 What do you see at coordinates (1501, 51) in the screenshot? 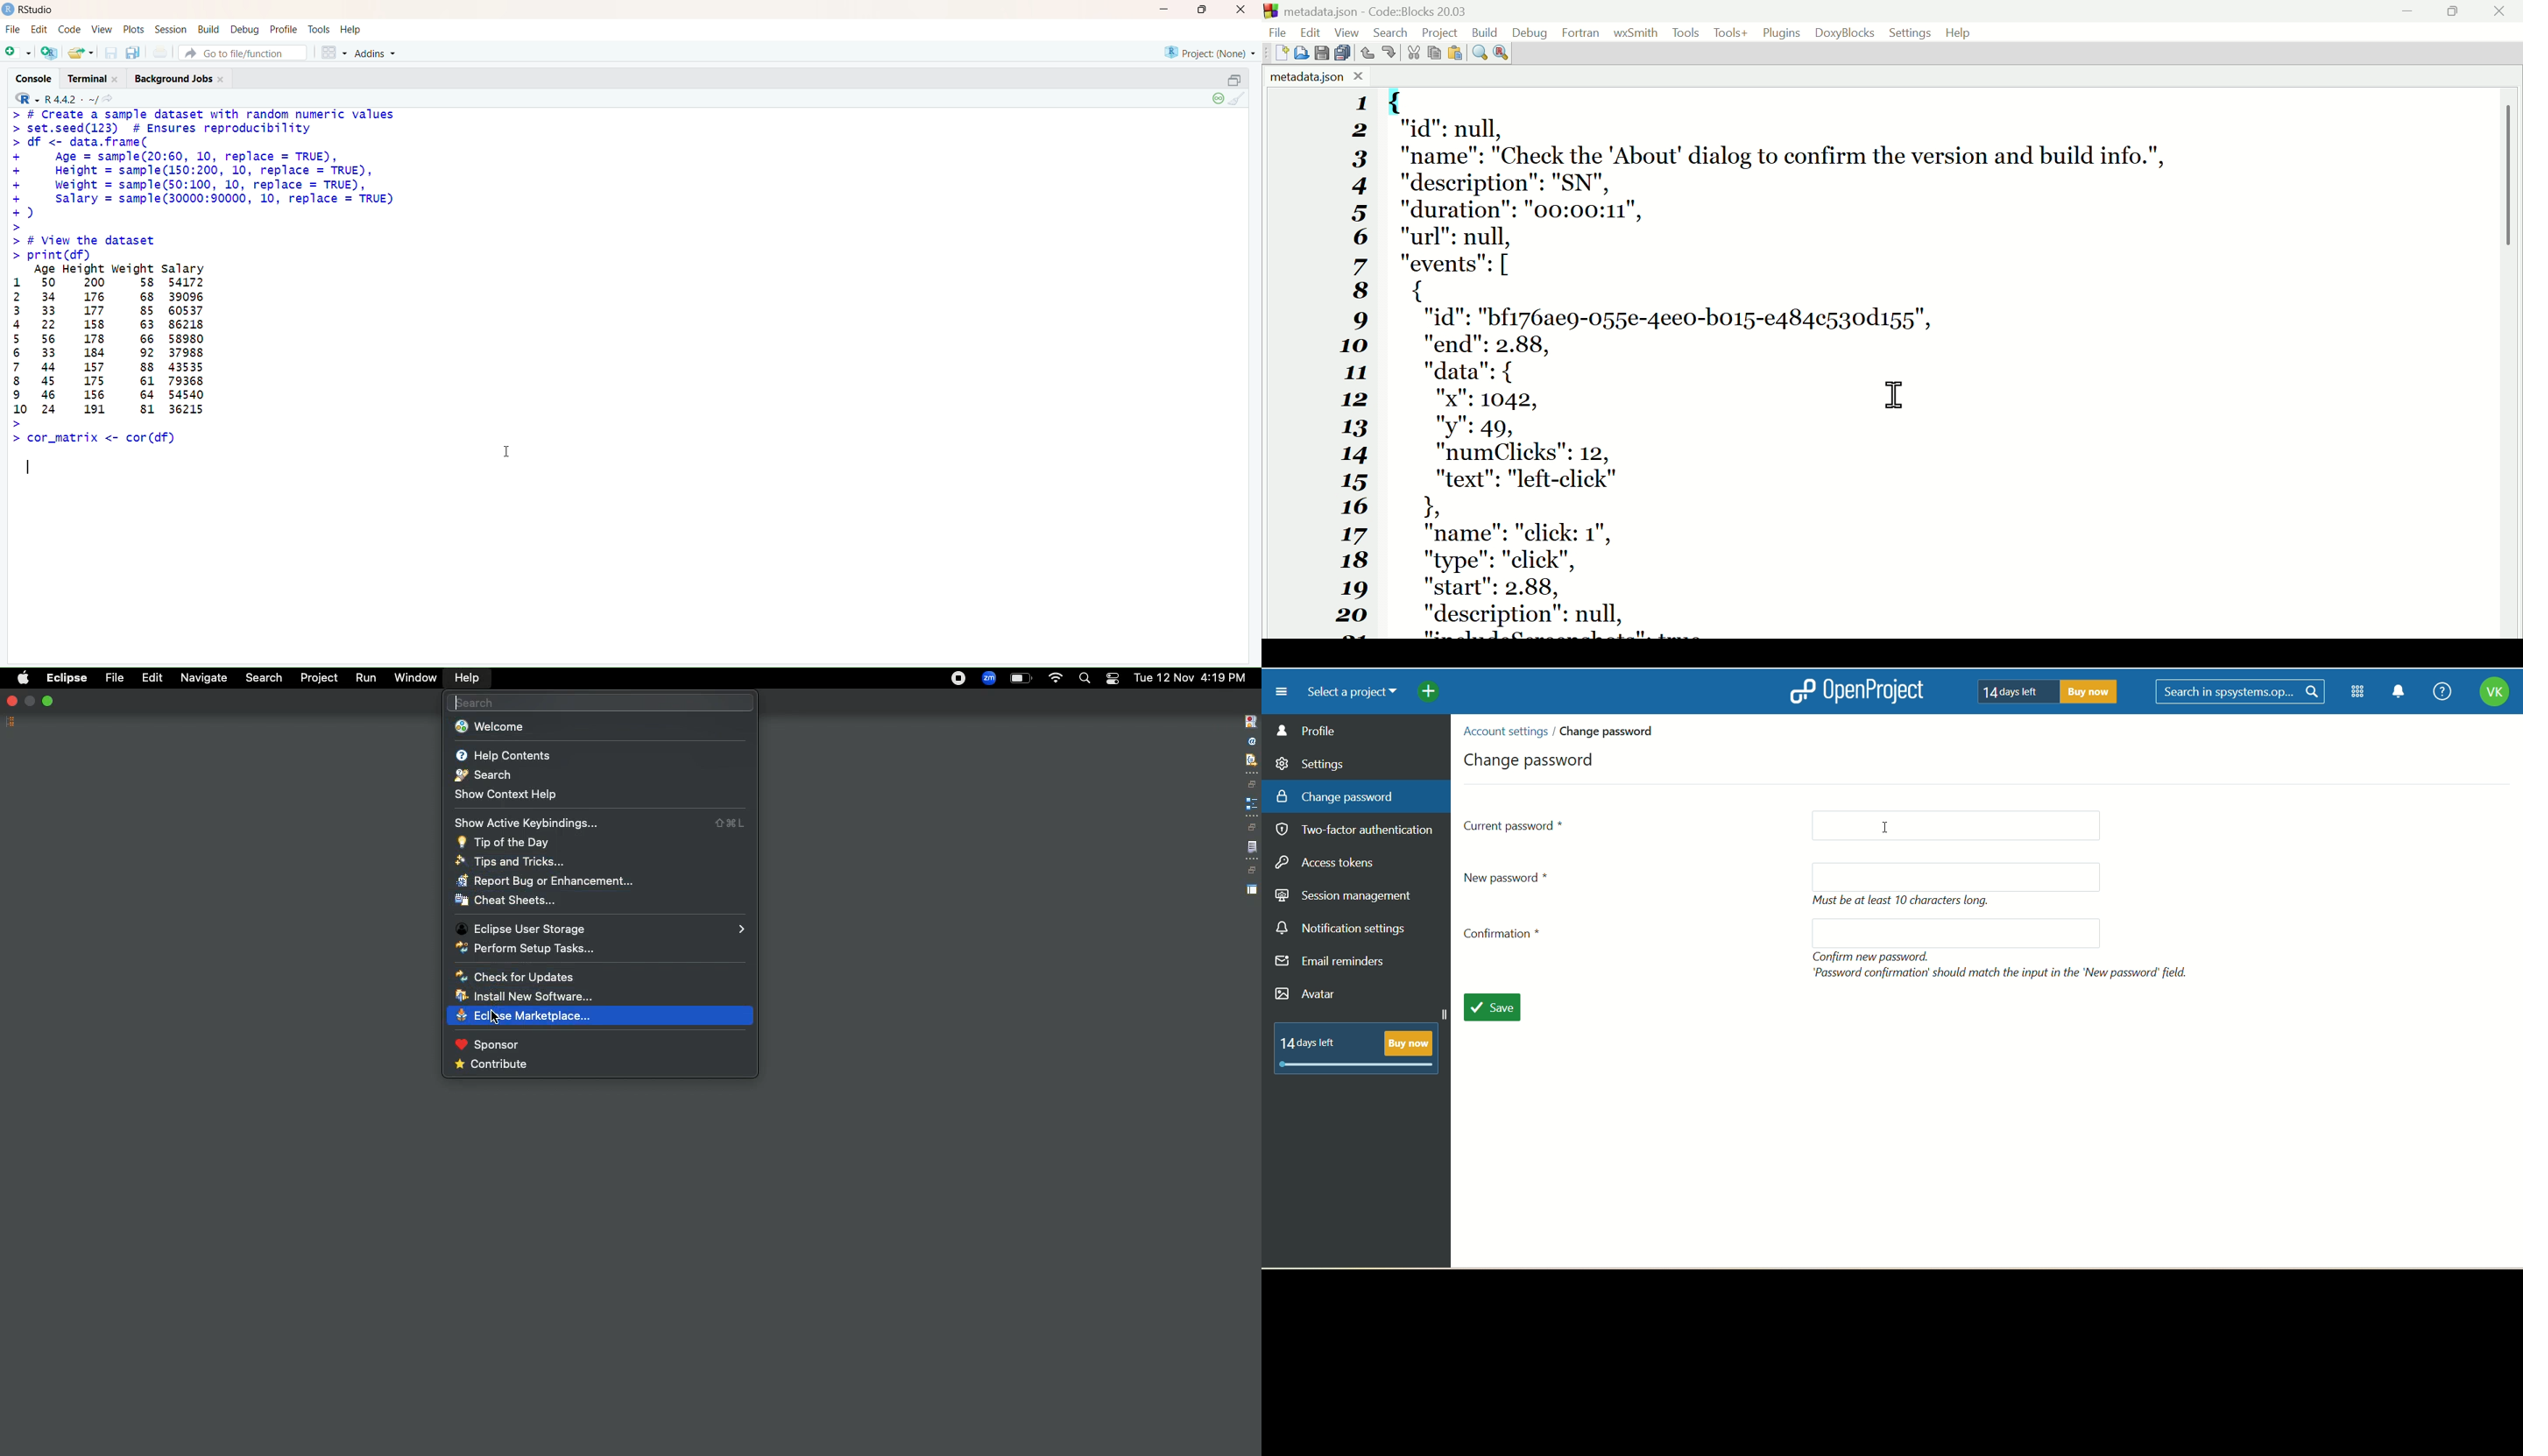
I see `Replace` at bounding box center [1501, 51].